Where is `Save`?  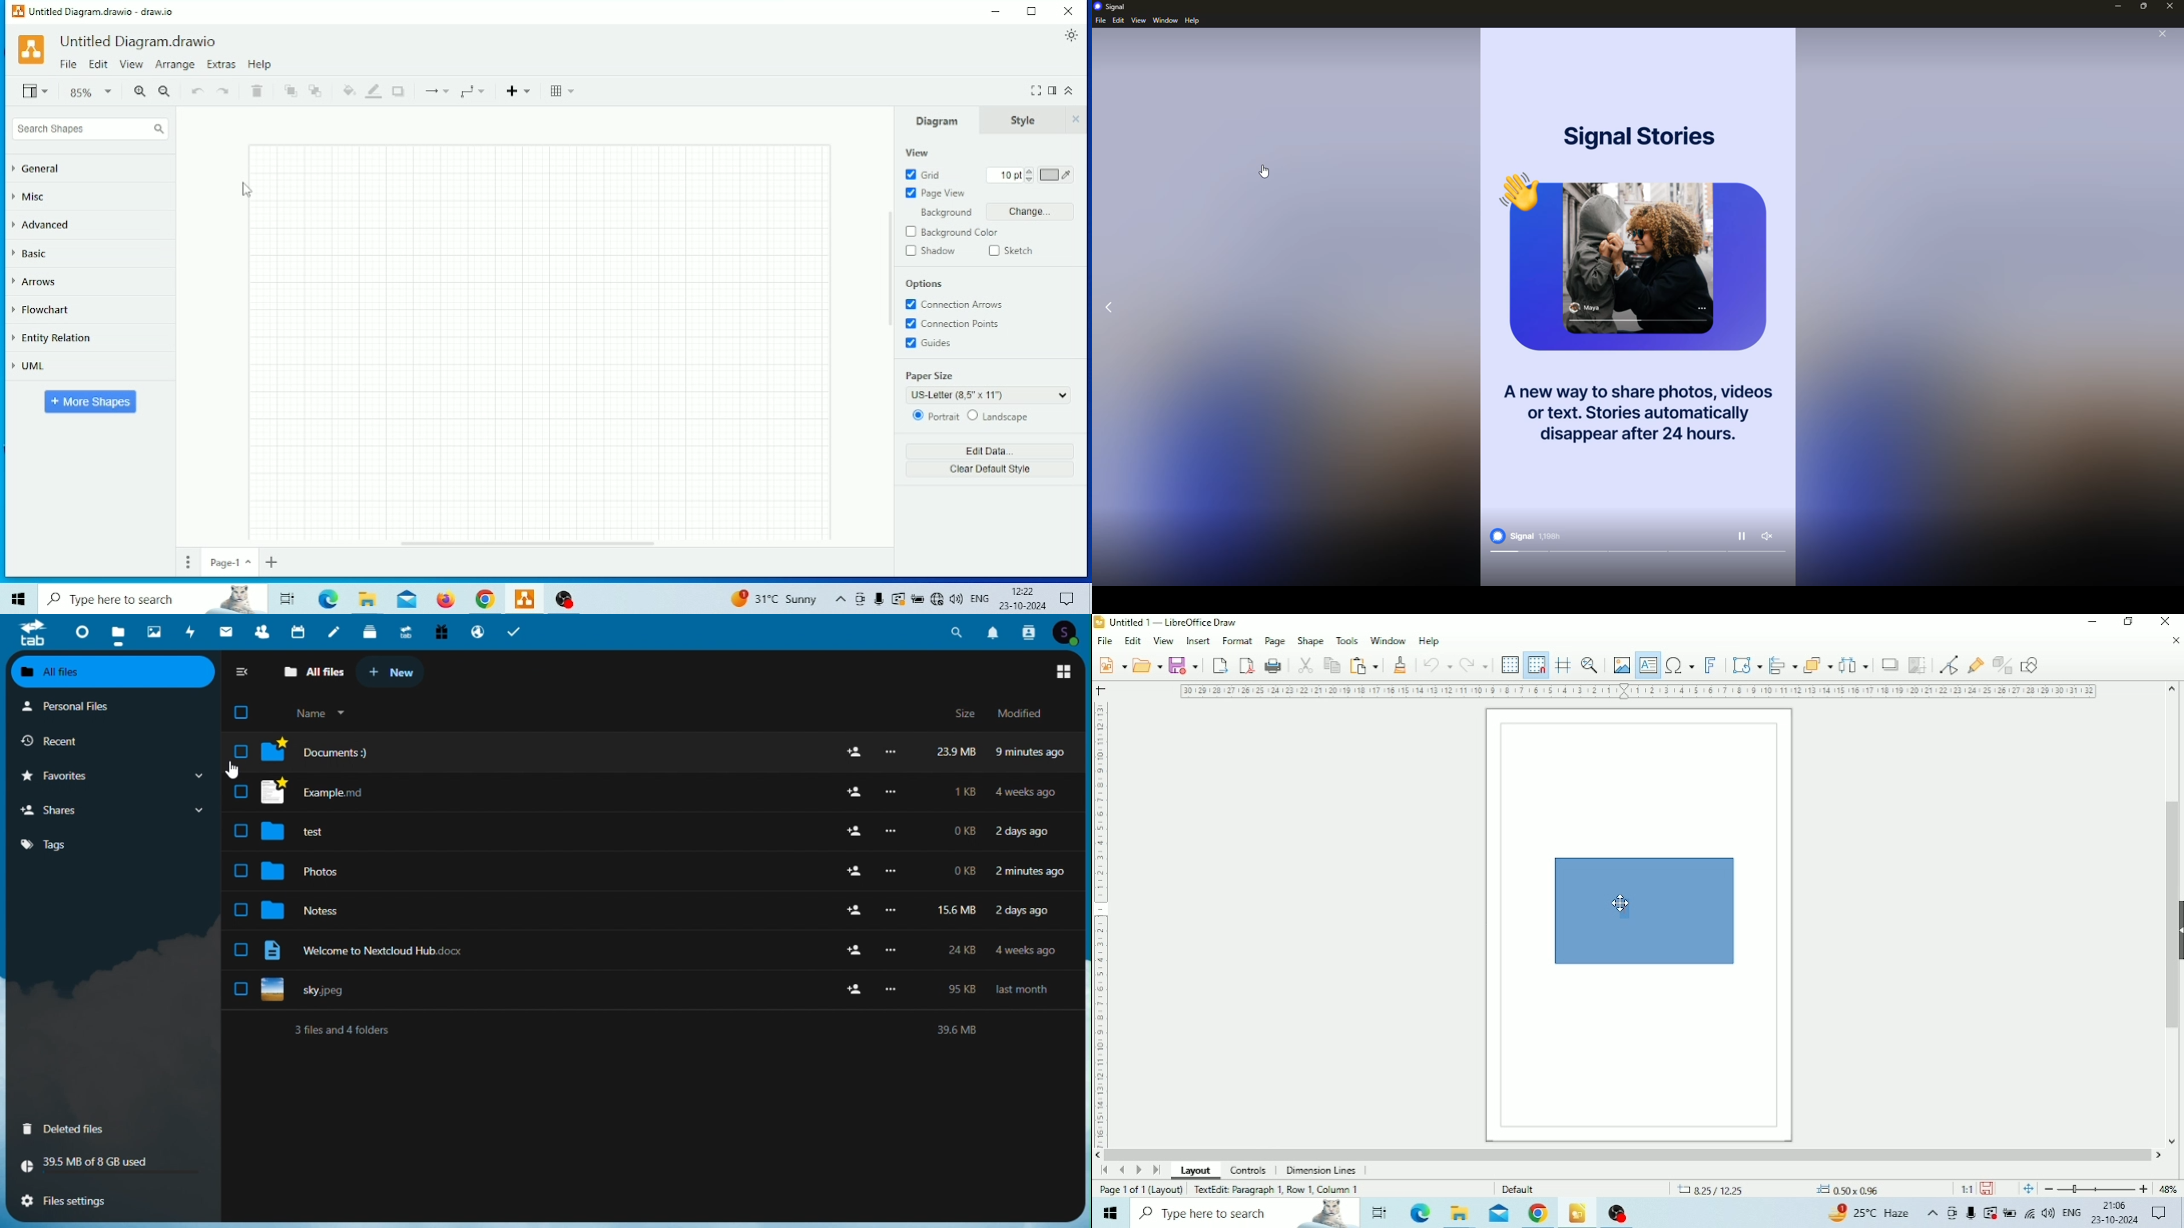
Save is located at coordinates (1184, 666).